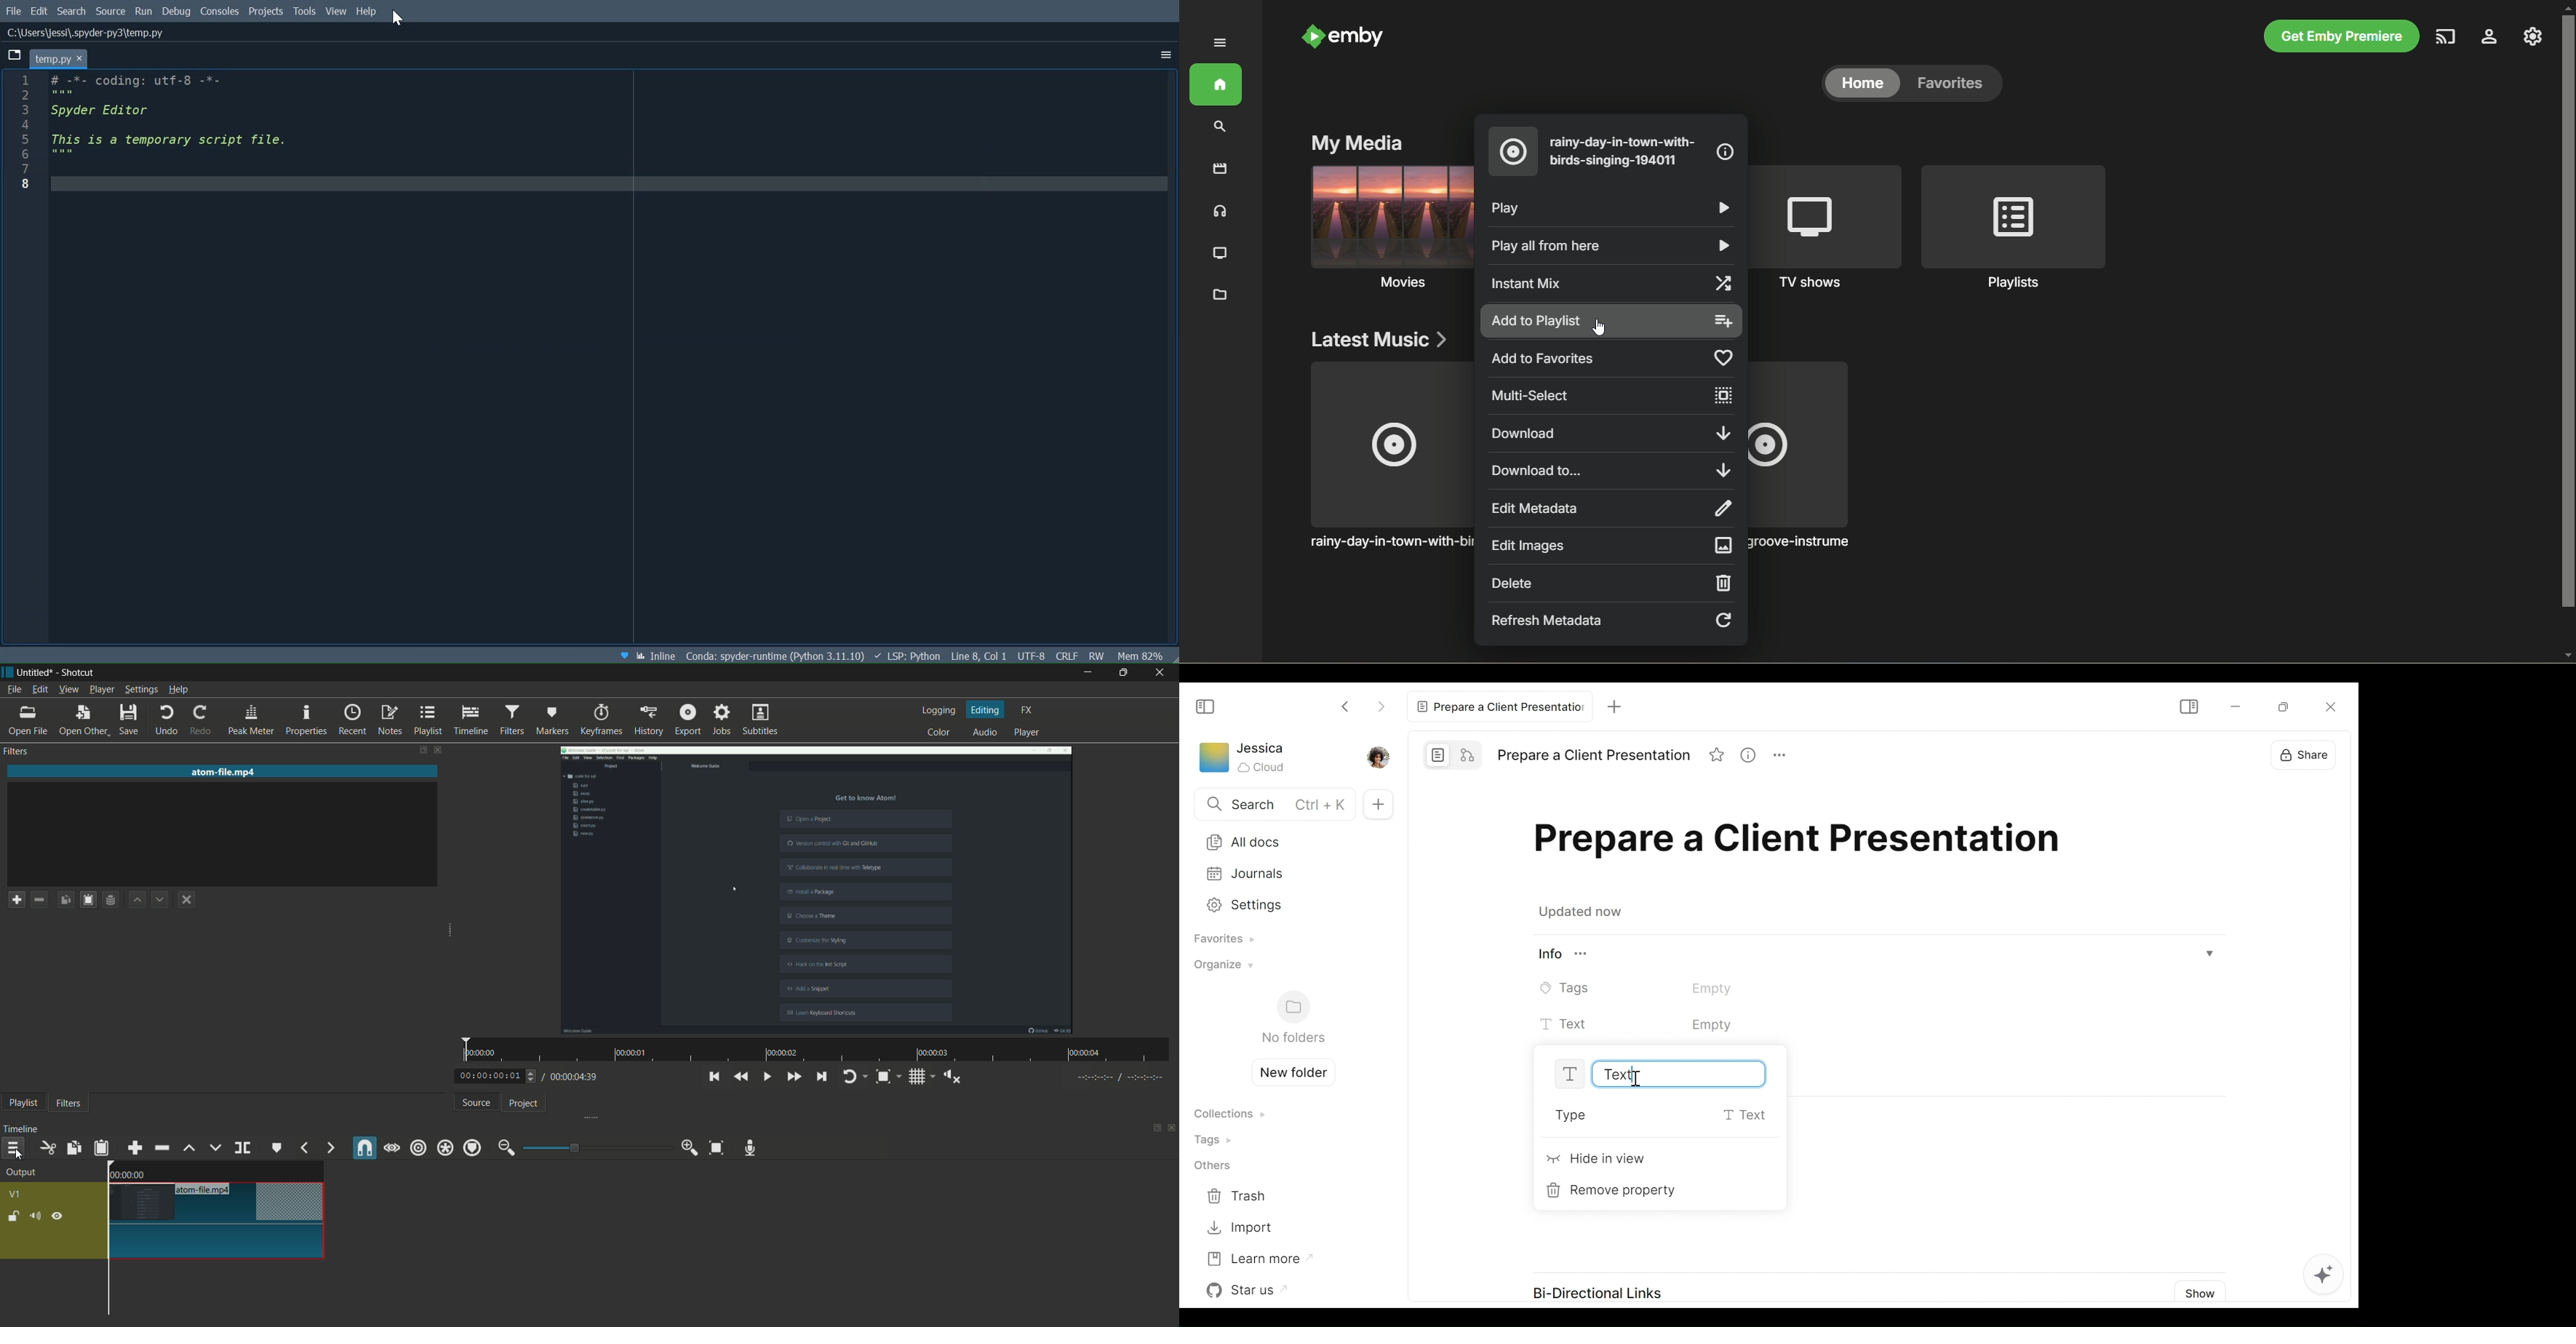 This screenshot has width=2576, height=1344. What do you see at coordinates (1220, 940) in the screenshot?
I see `Favorites` at bounding box center [1220, 940].